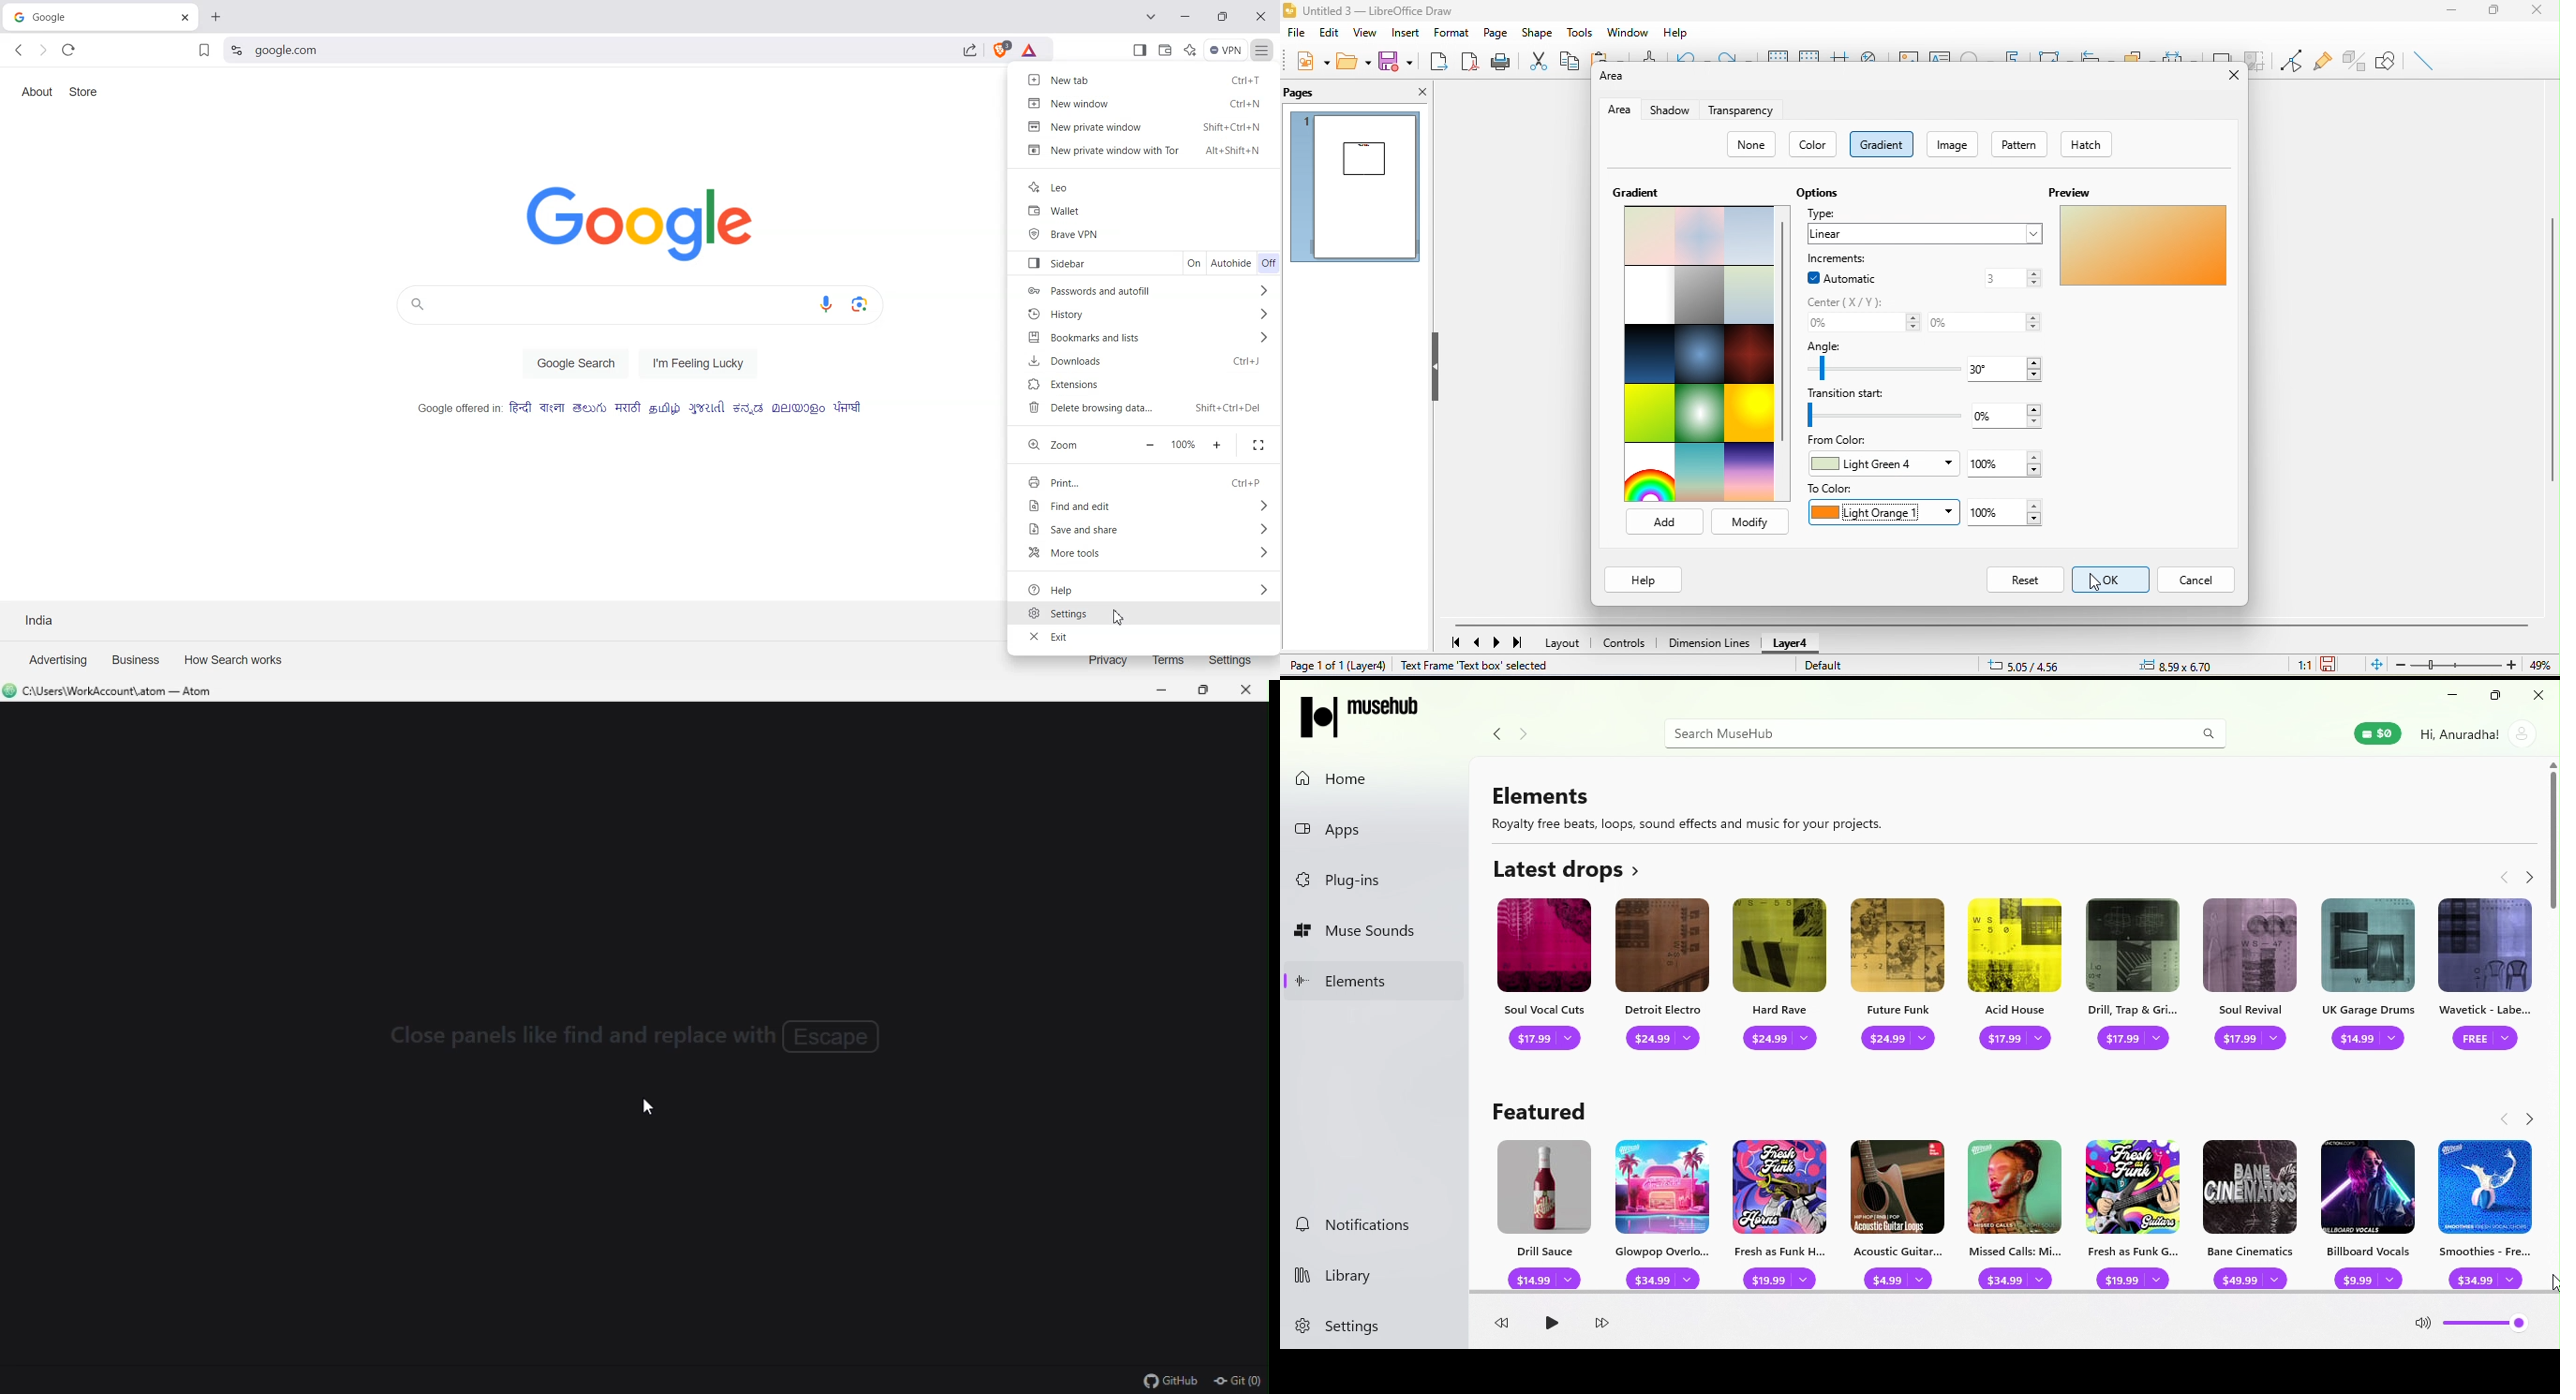 The height and width of the screenshot is (1400, 2576). I want to click on window, so click(1625, 32).